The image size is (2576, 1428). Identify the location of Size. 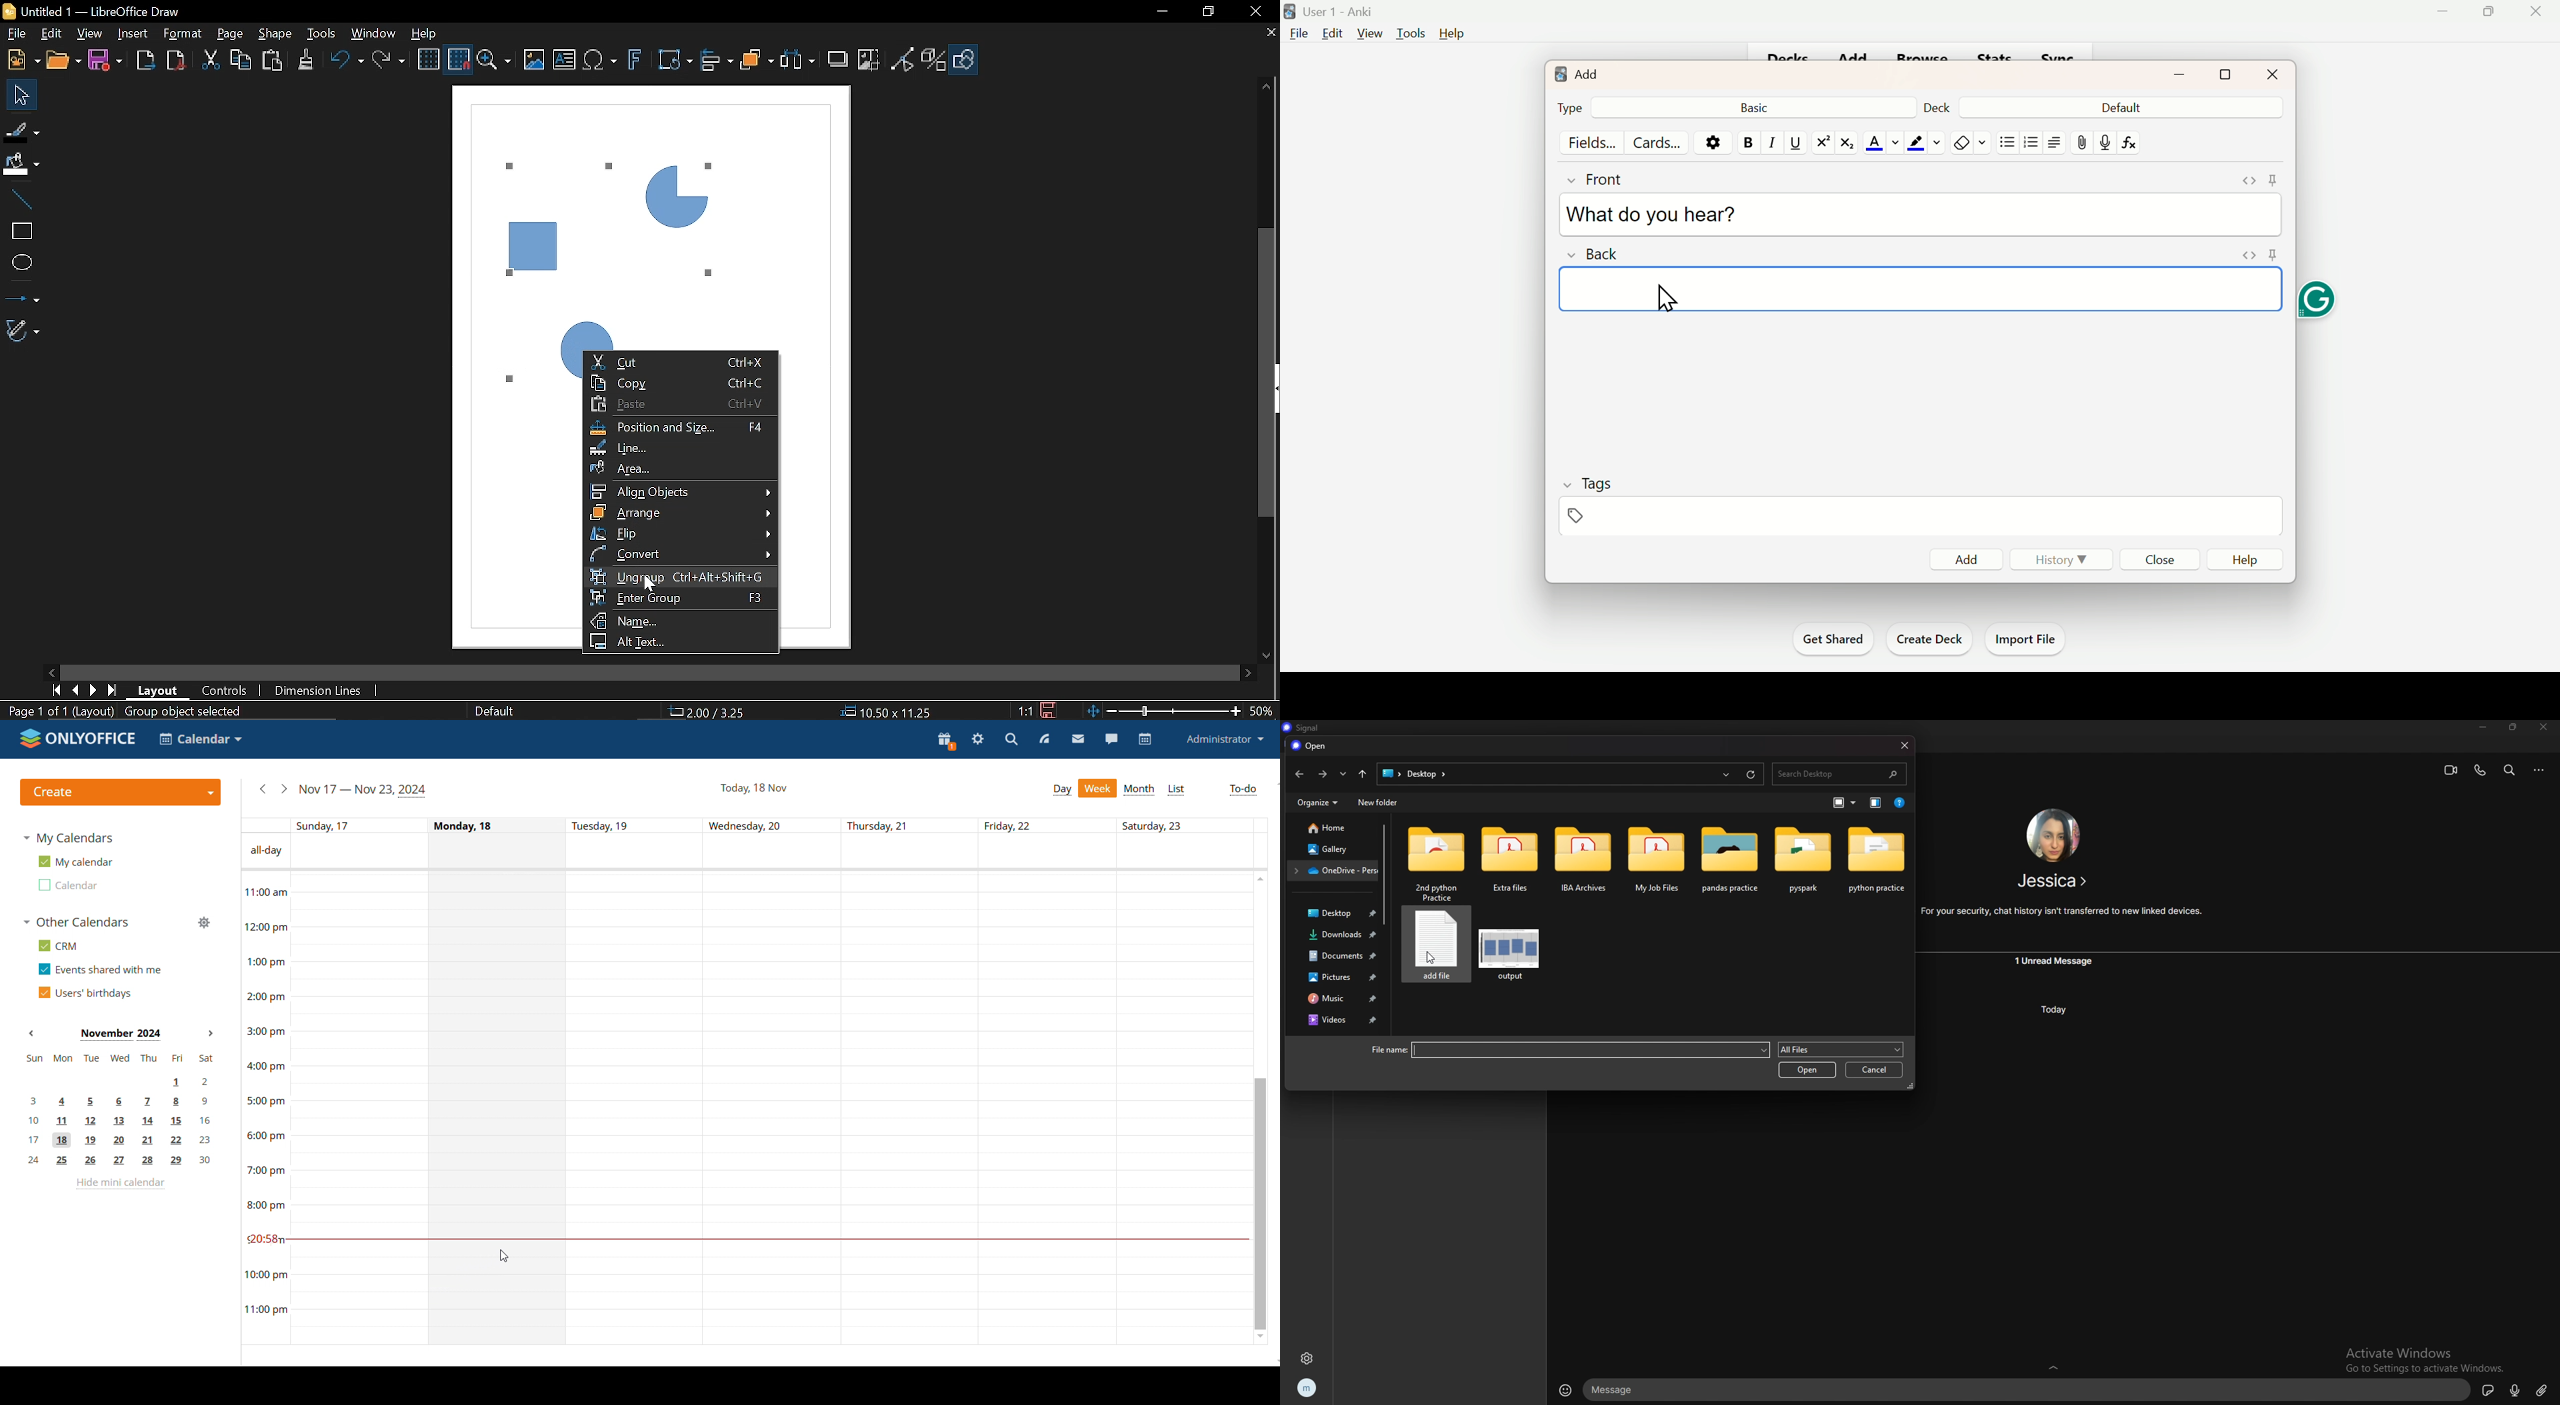
(891, 712).